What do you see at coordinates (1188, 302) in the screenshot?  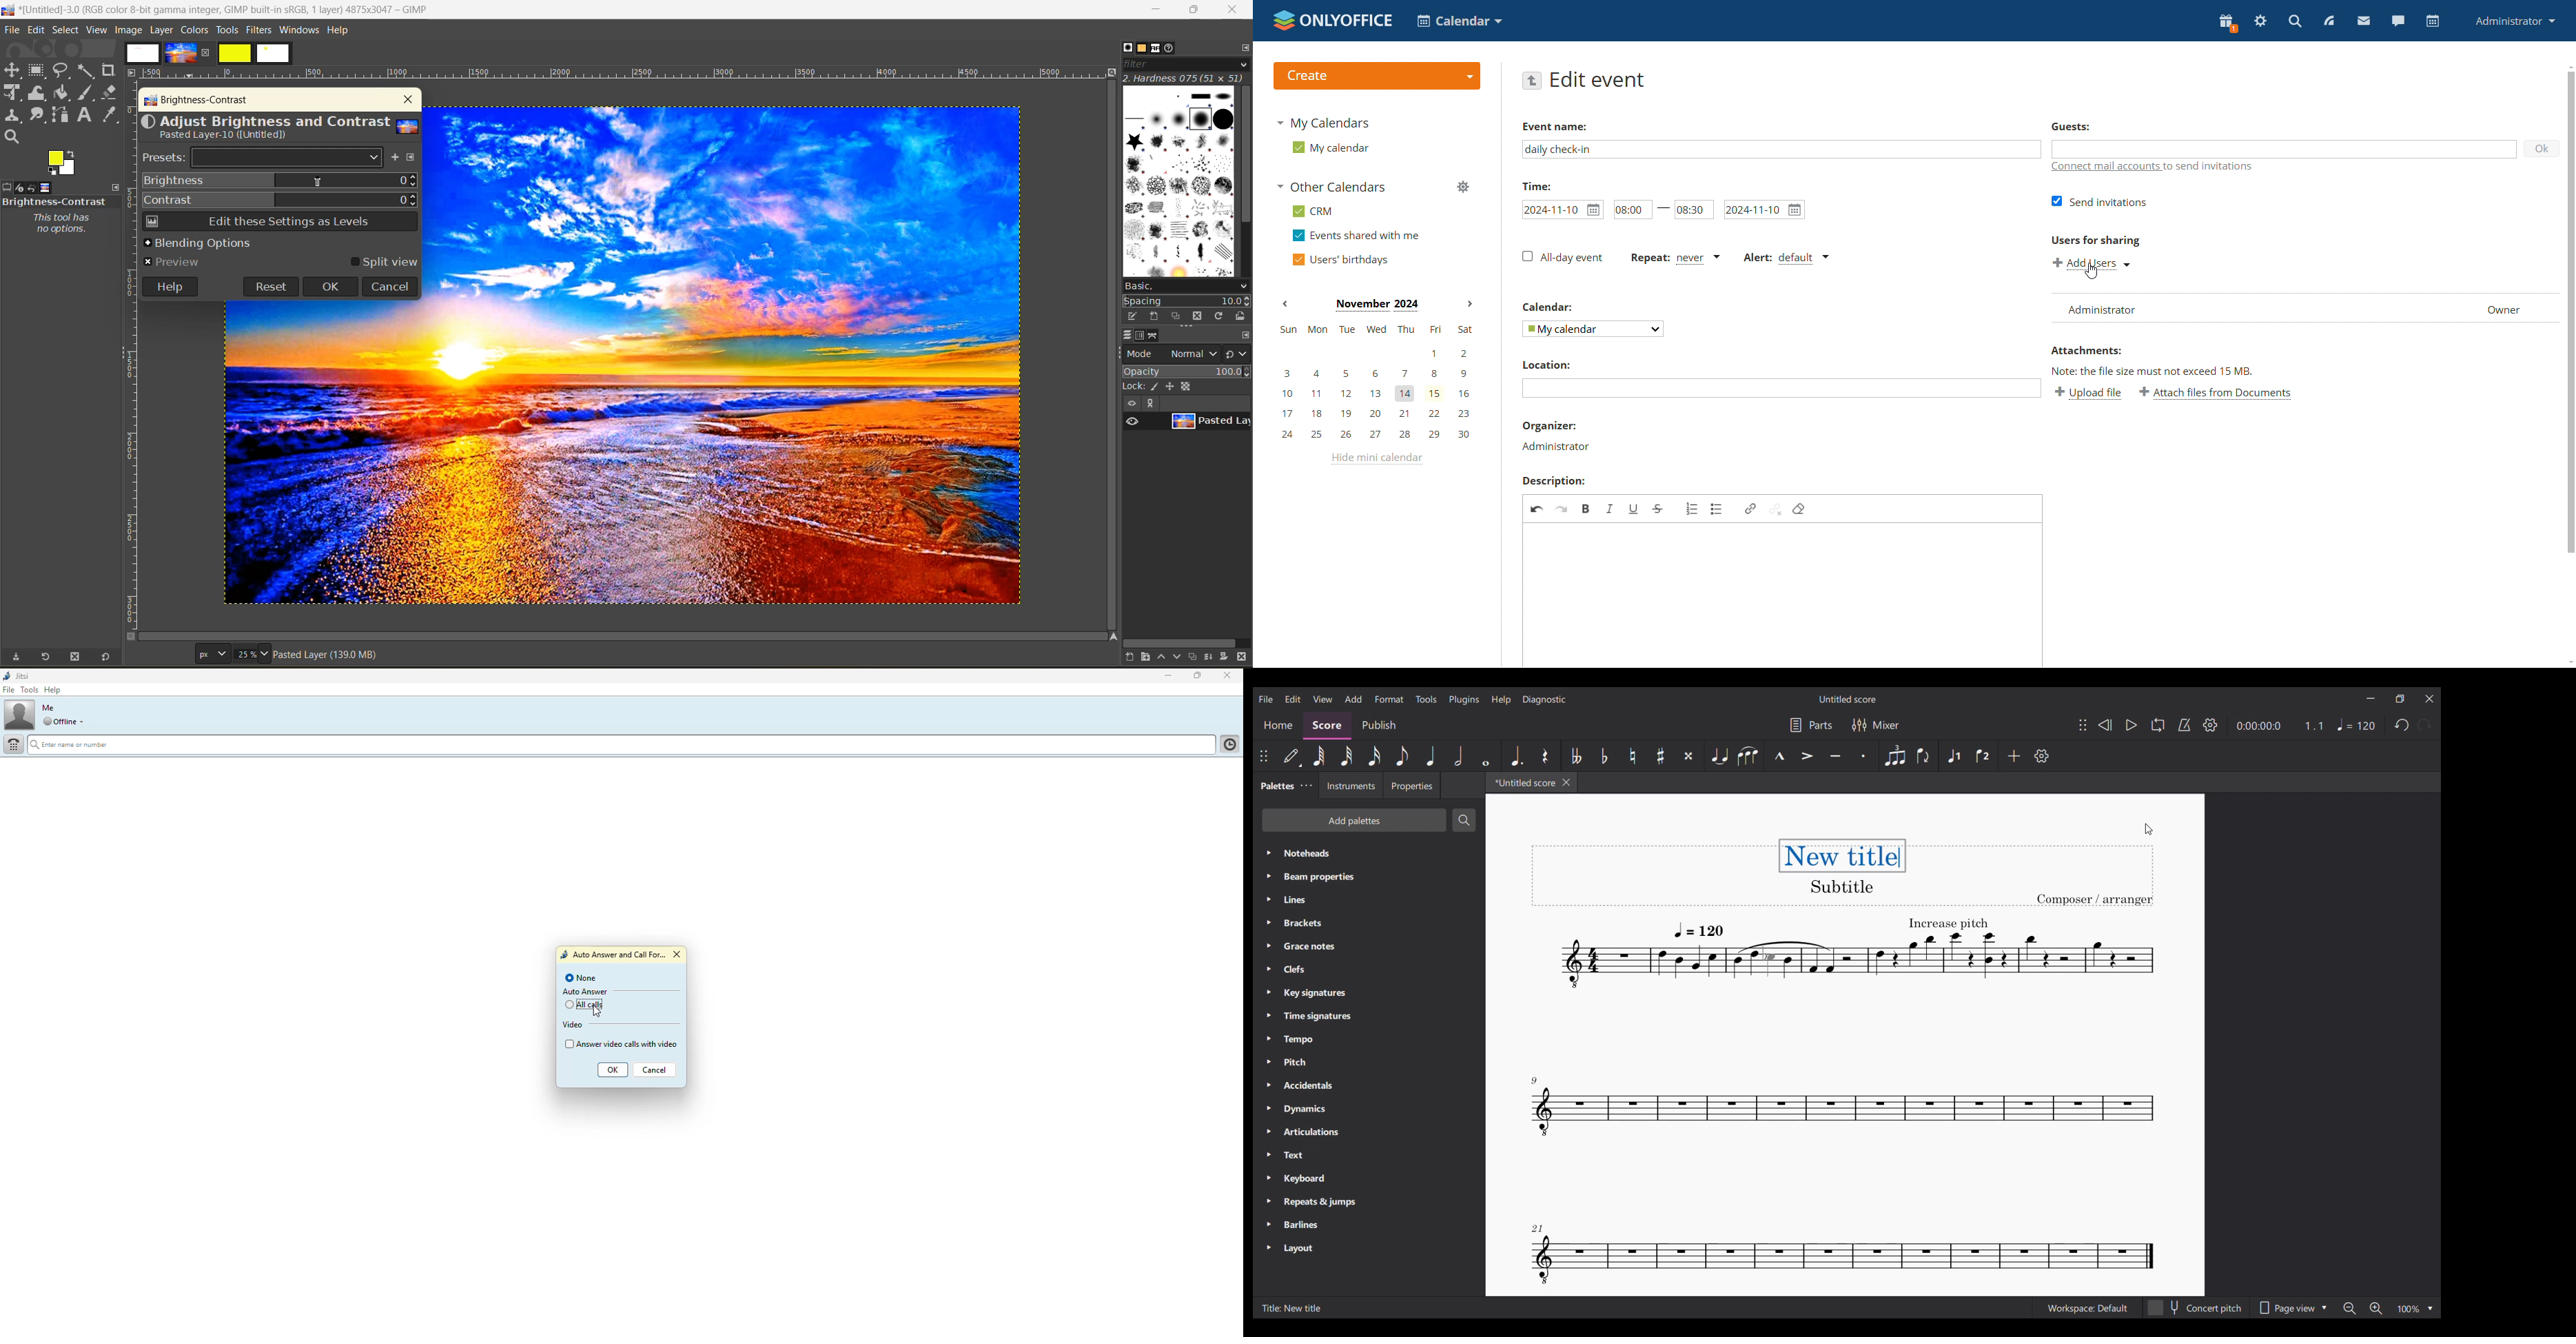 I see `spacing` at bounding box center [1188, 302].